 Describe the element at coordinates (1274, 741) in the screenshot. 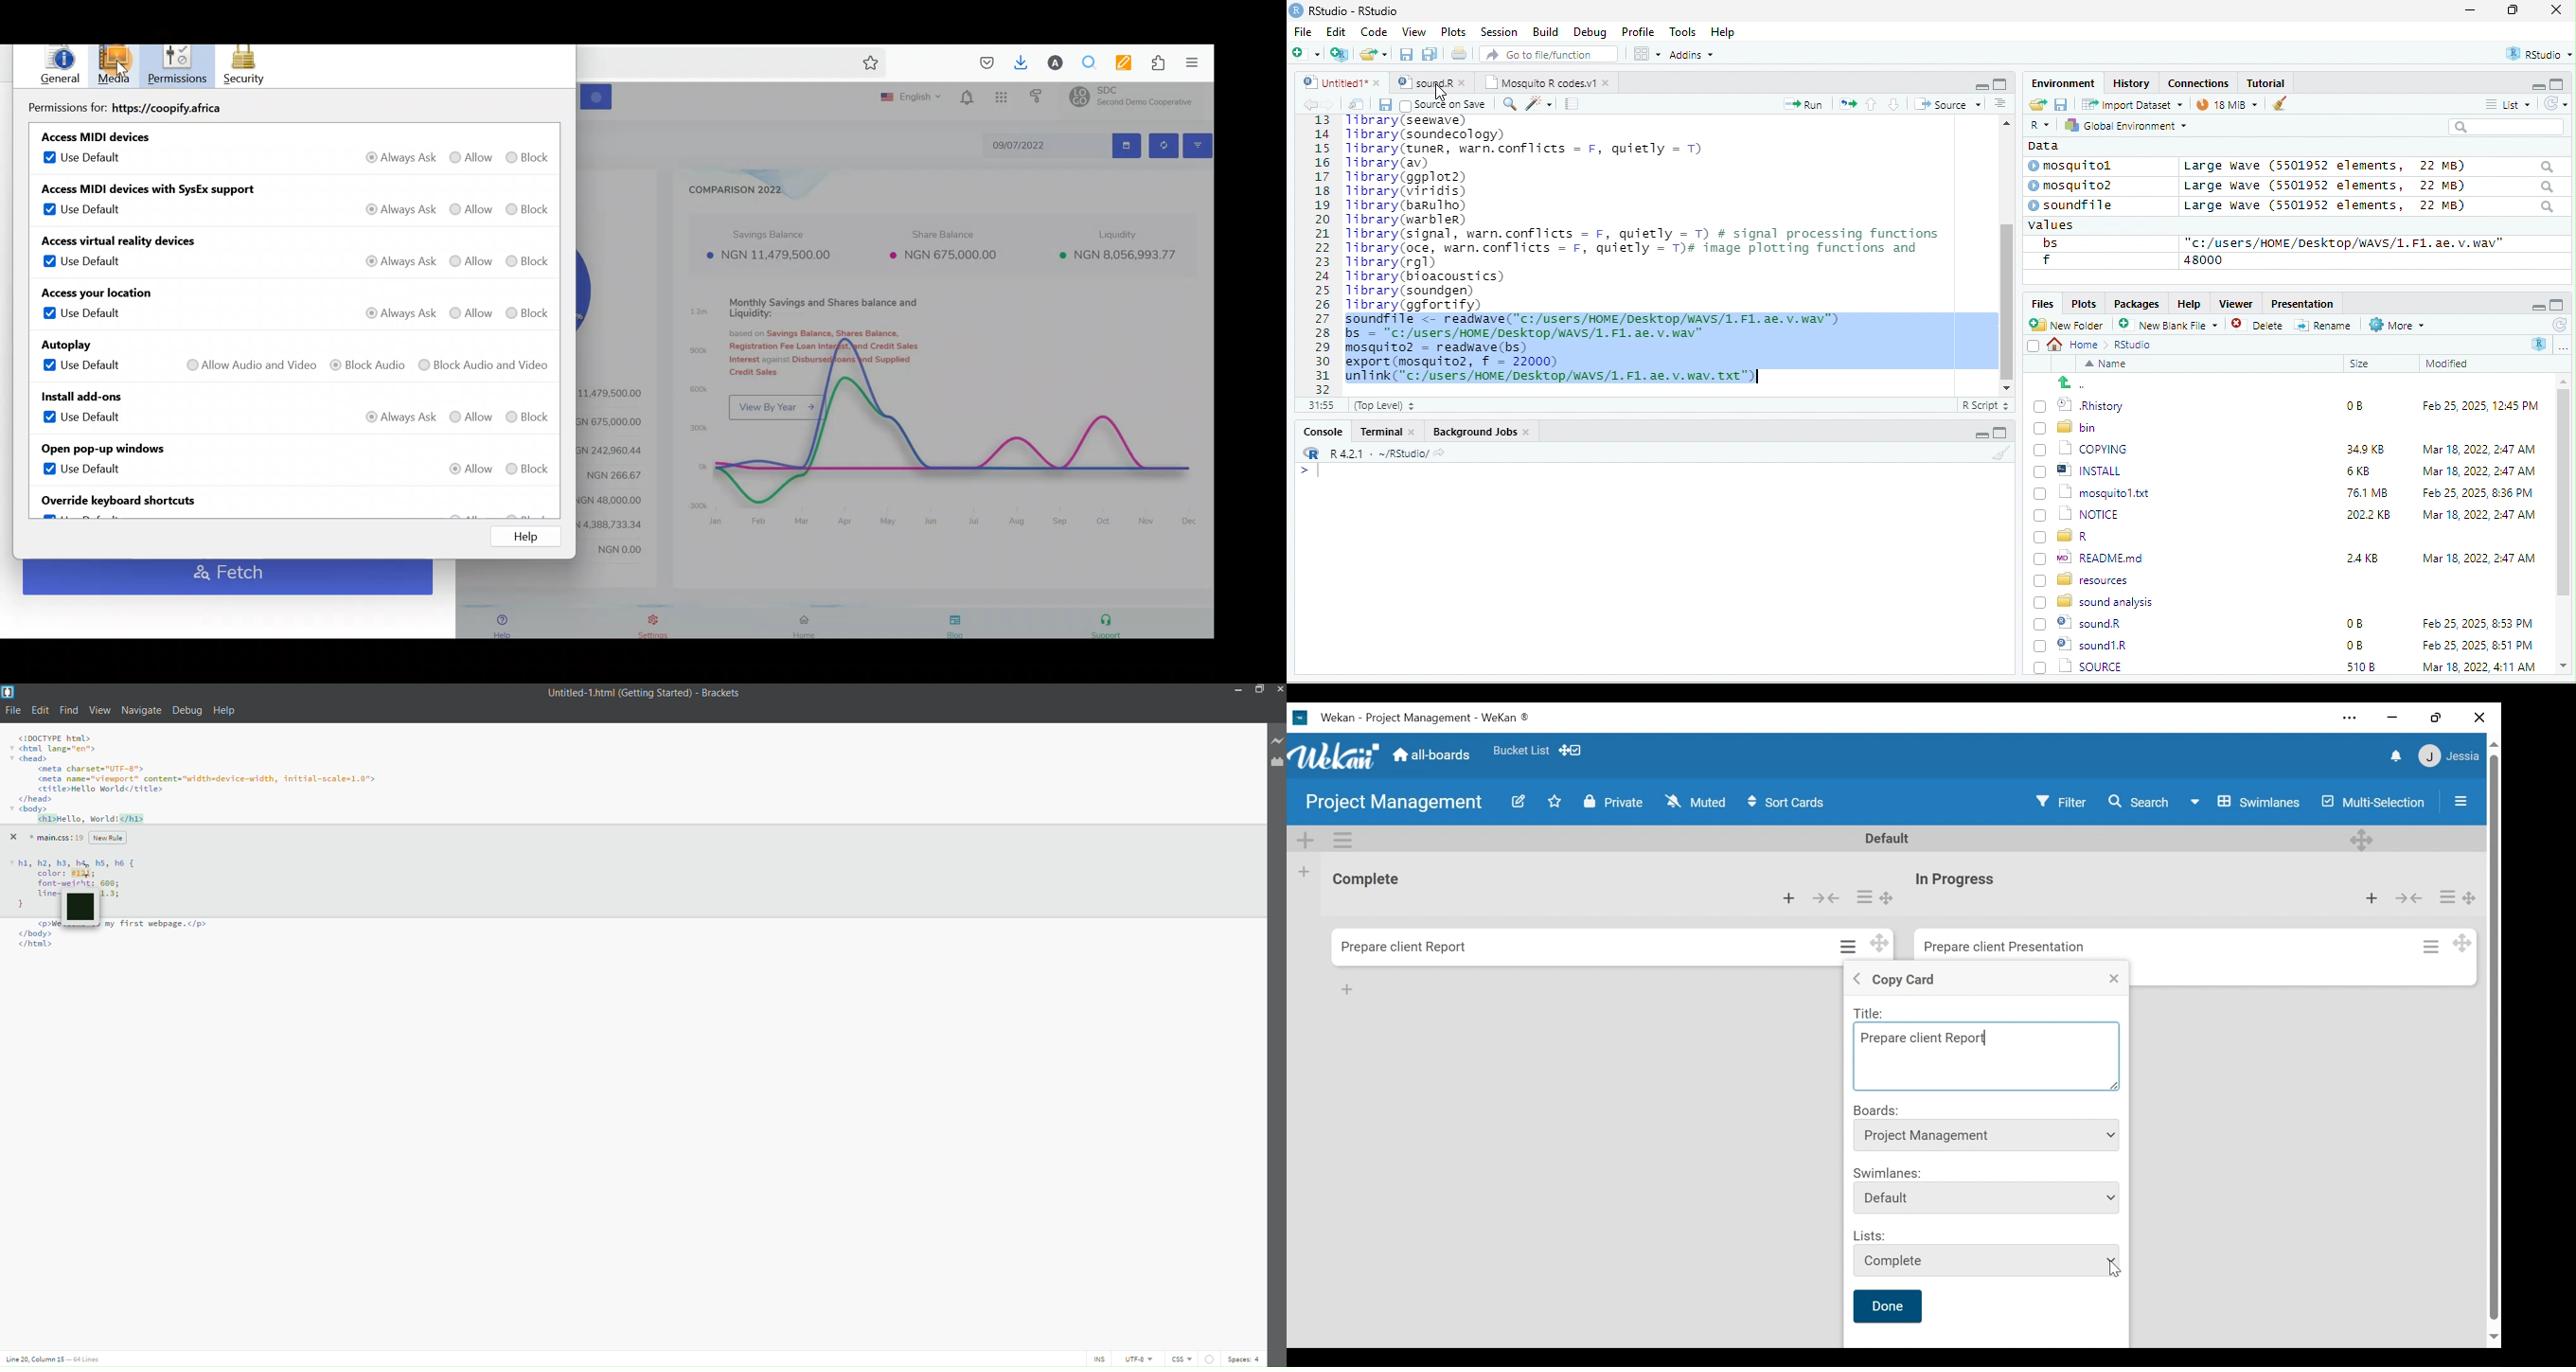

I see `live preview` at that location.